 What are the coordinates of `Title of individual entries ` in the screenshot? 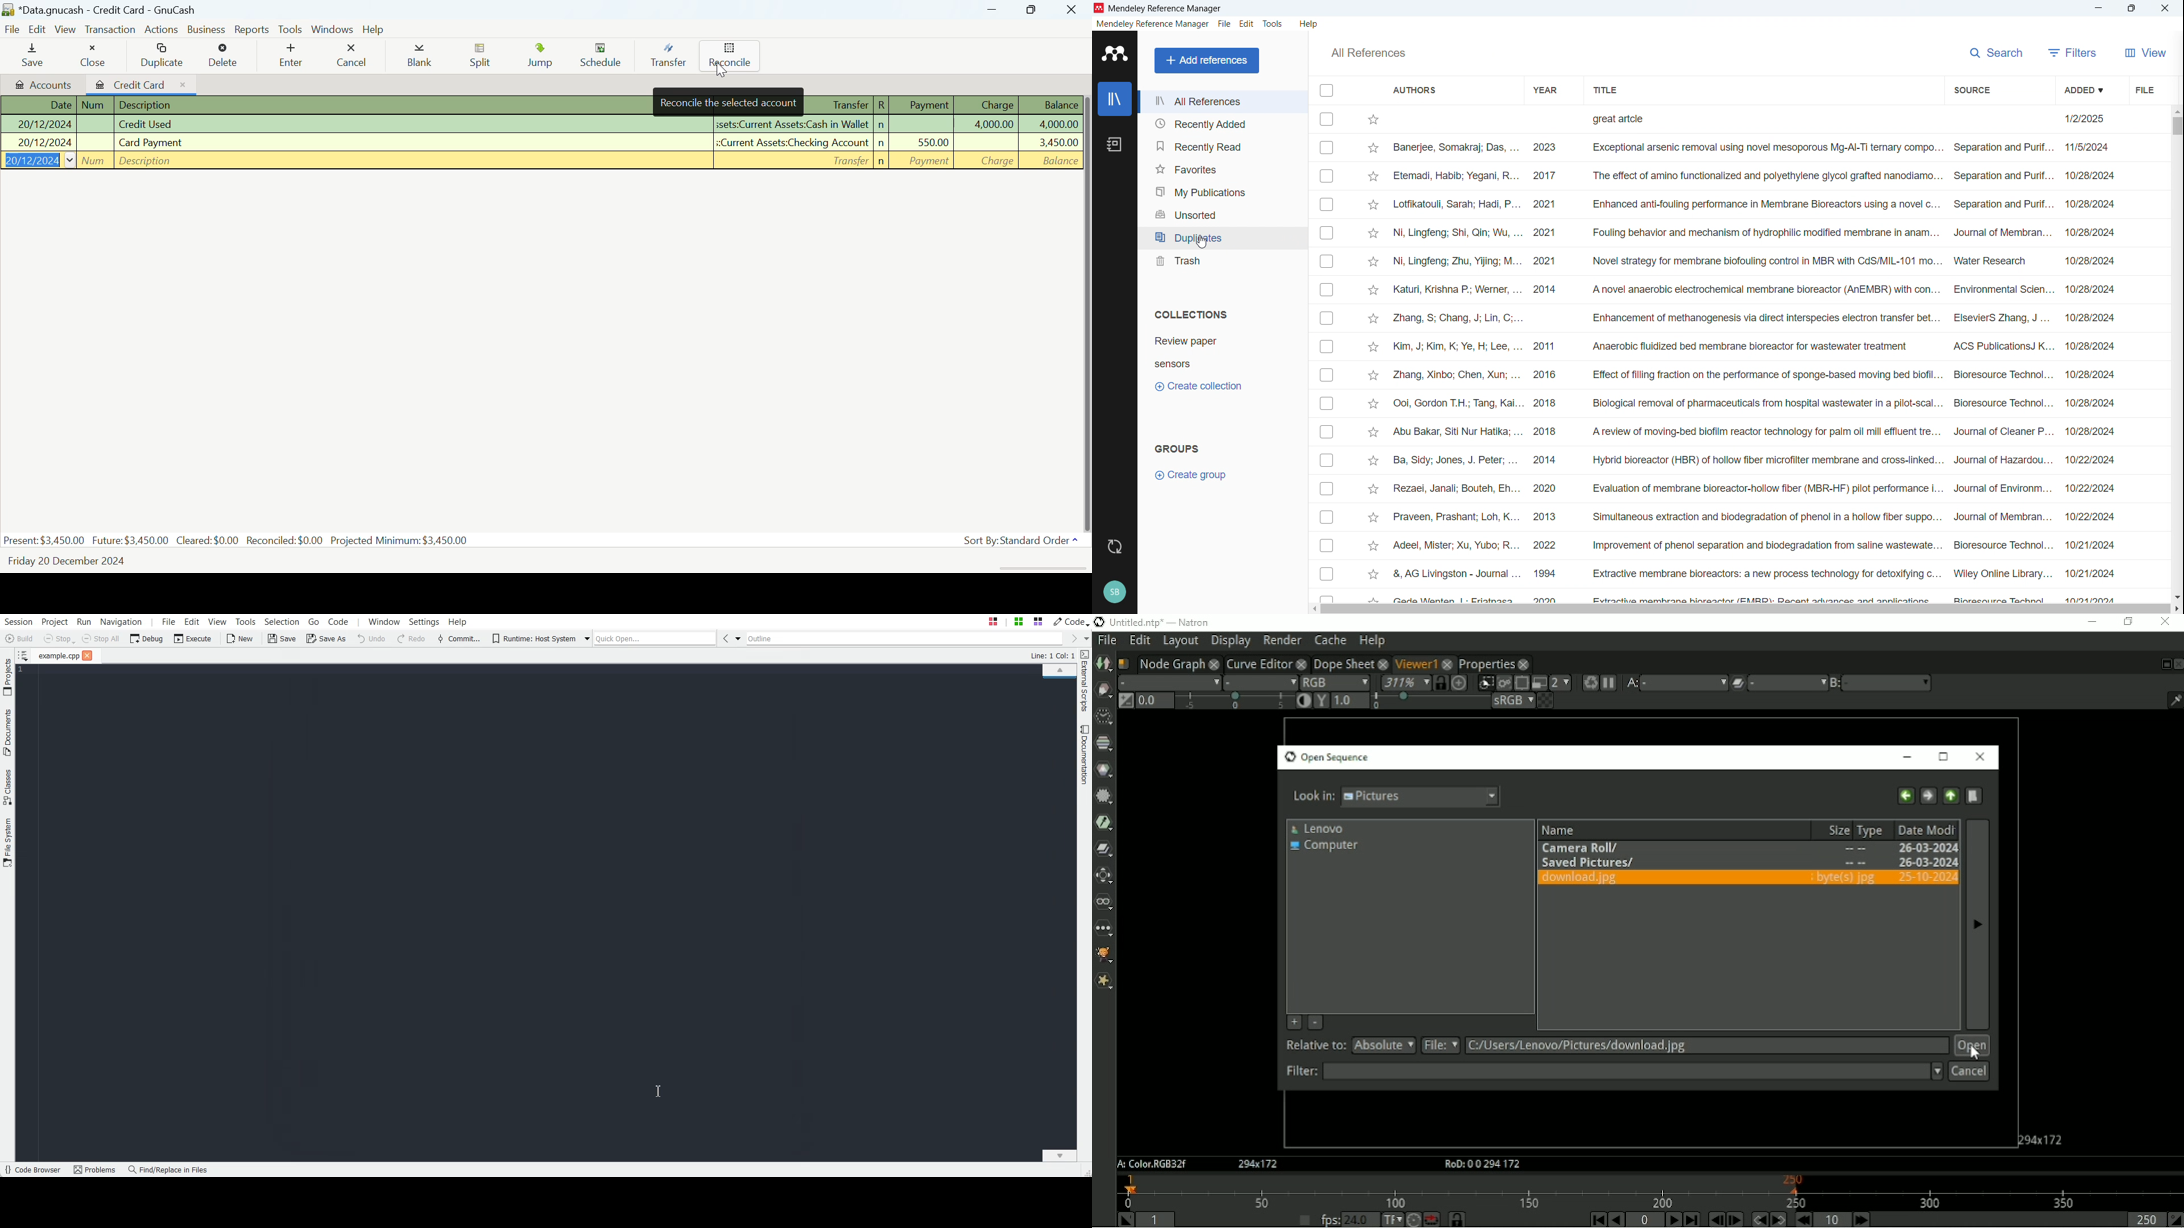 It's located at (1764, 356).